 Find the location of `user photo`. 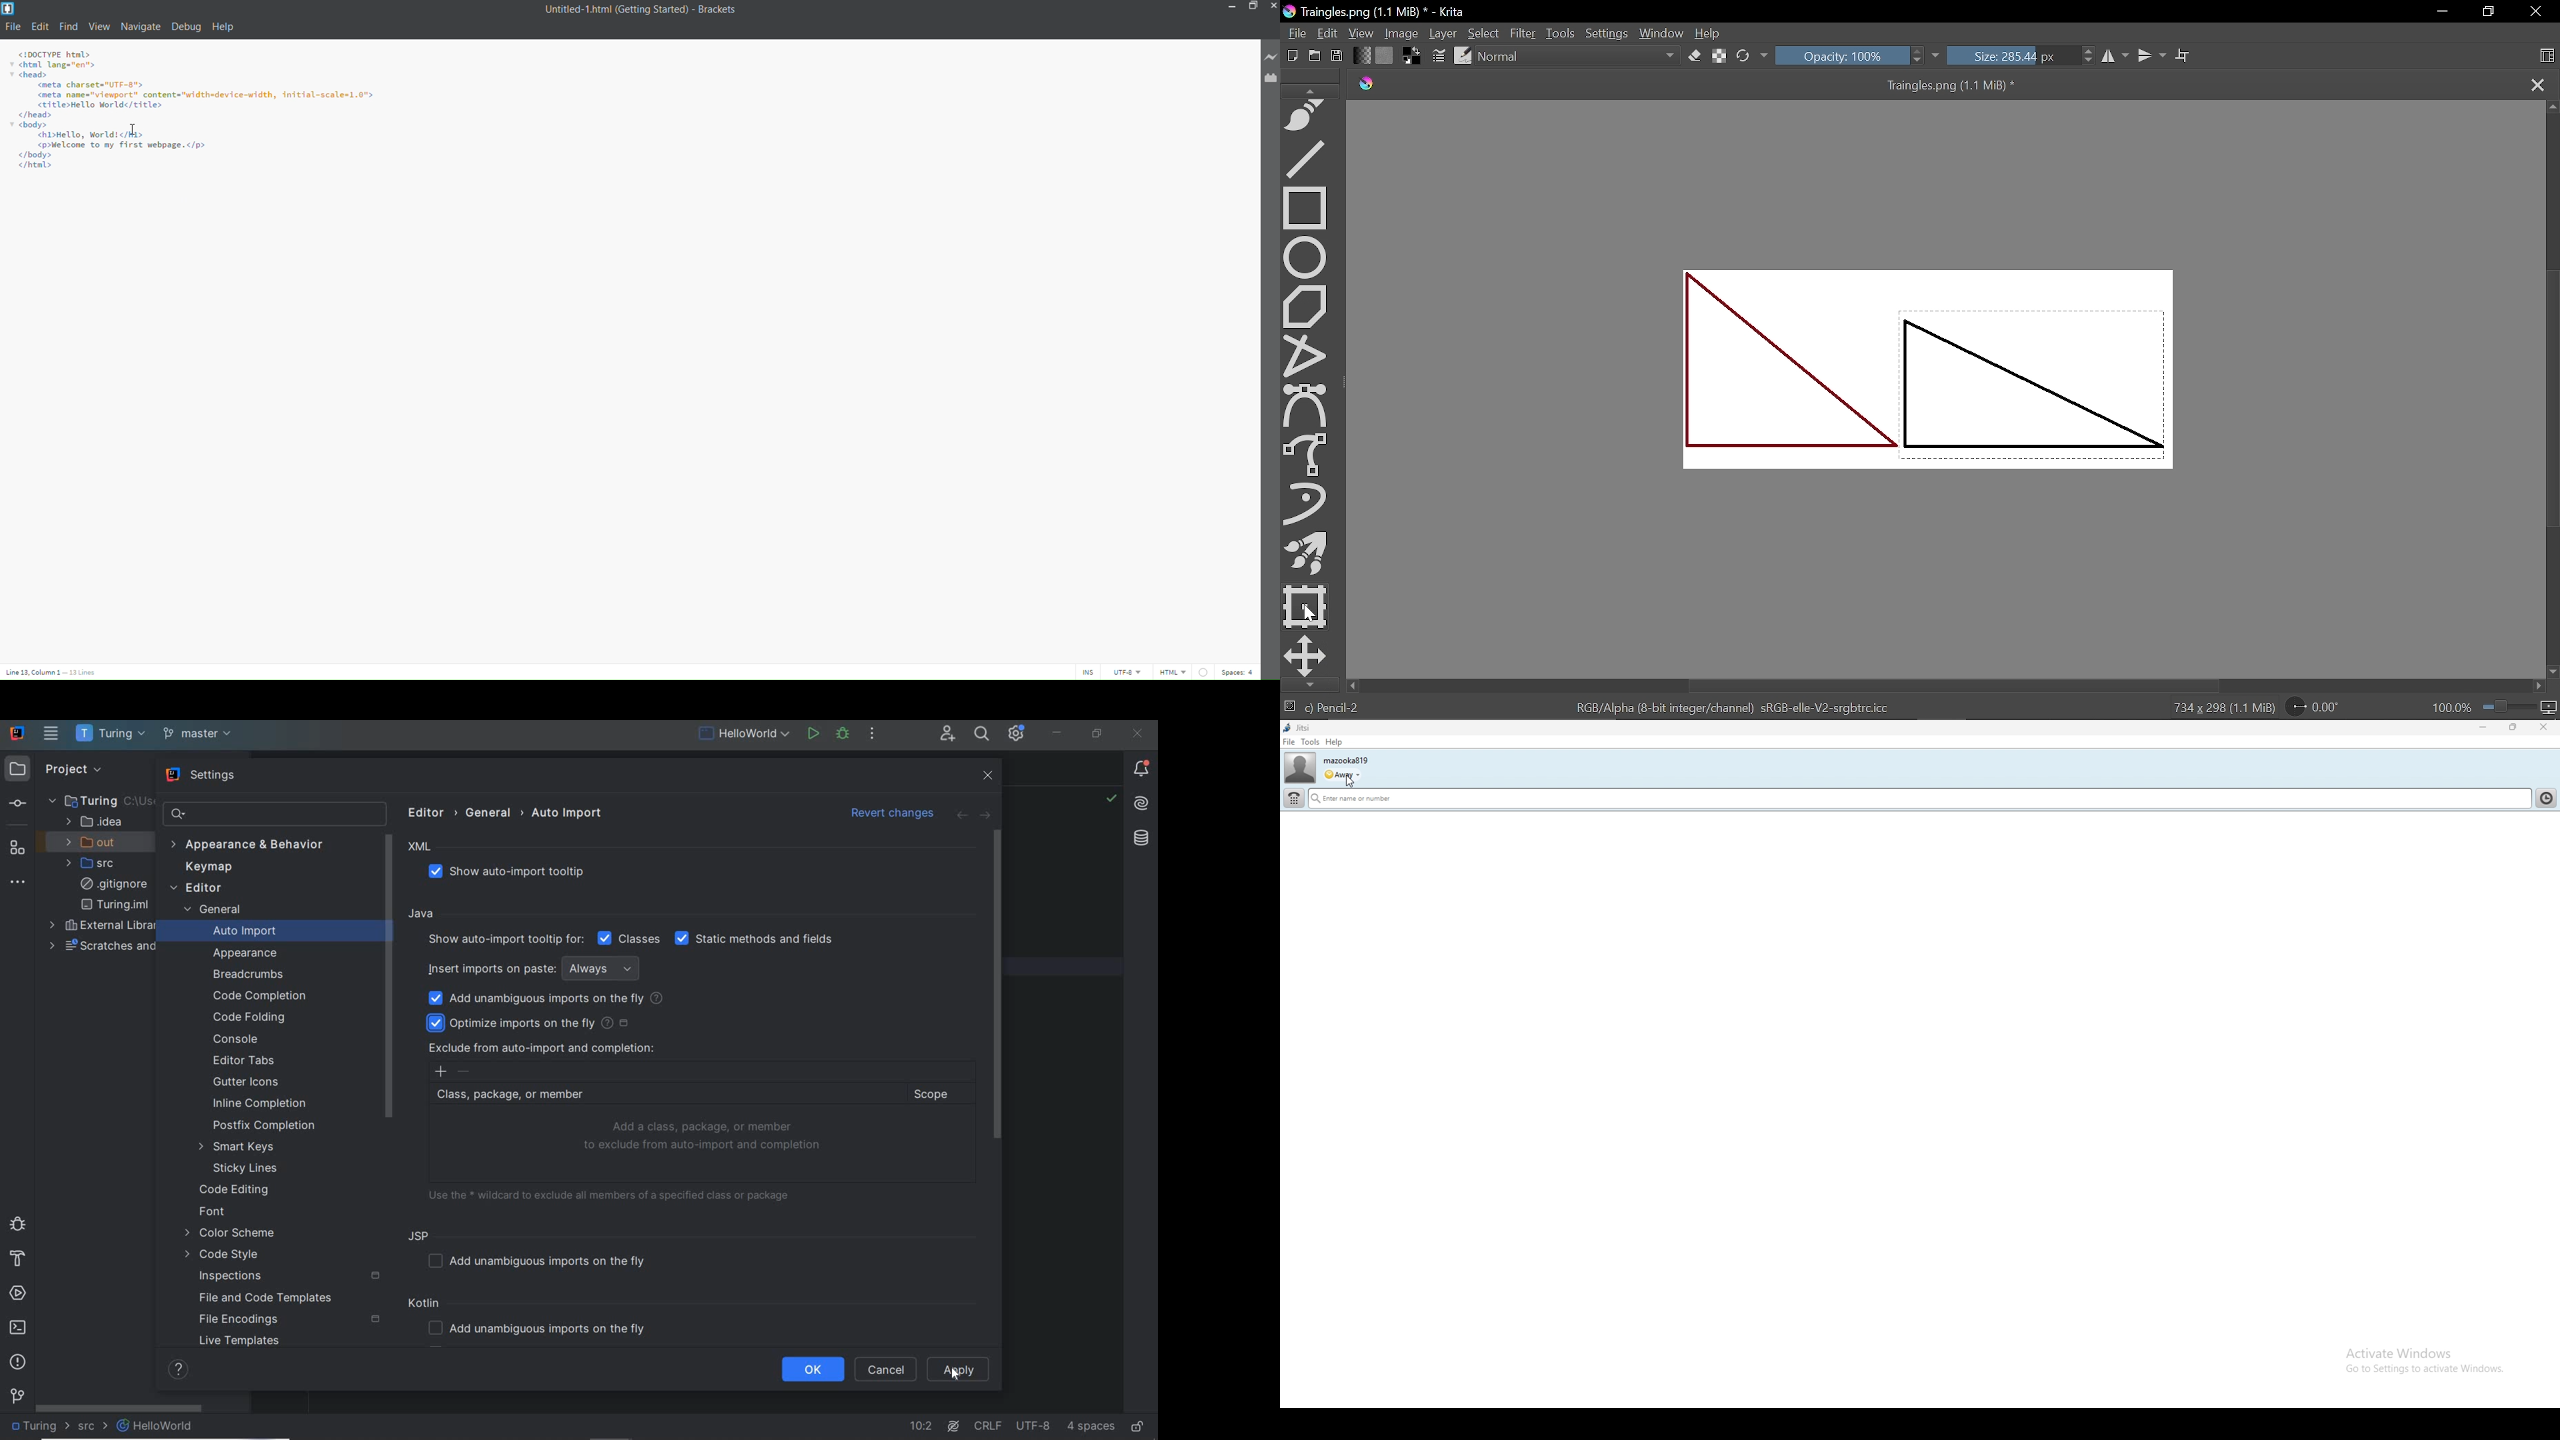

user photo is located at coordinates (1300, 768).